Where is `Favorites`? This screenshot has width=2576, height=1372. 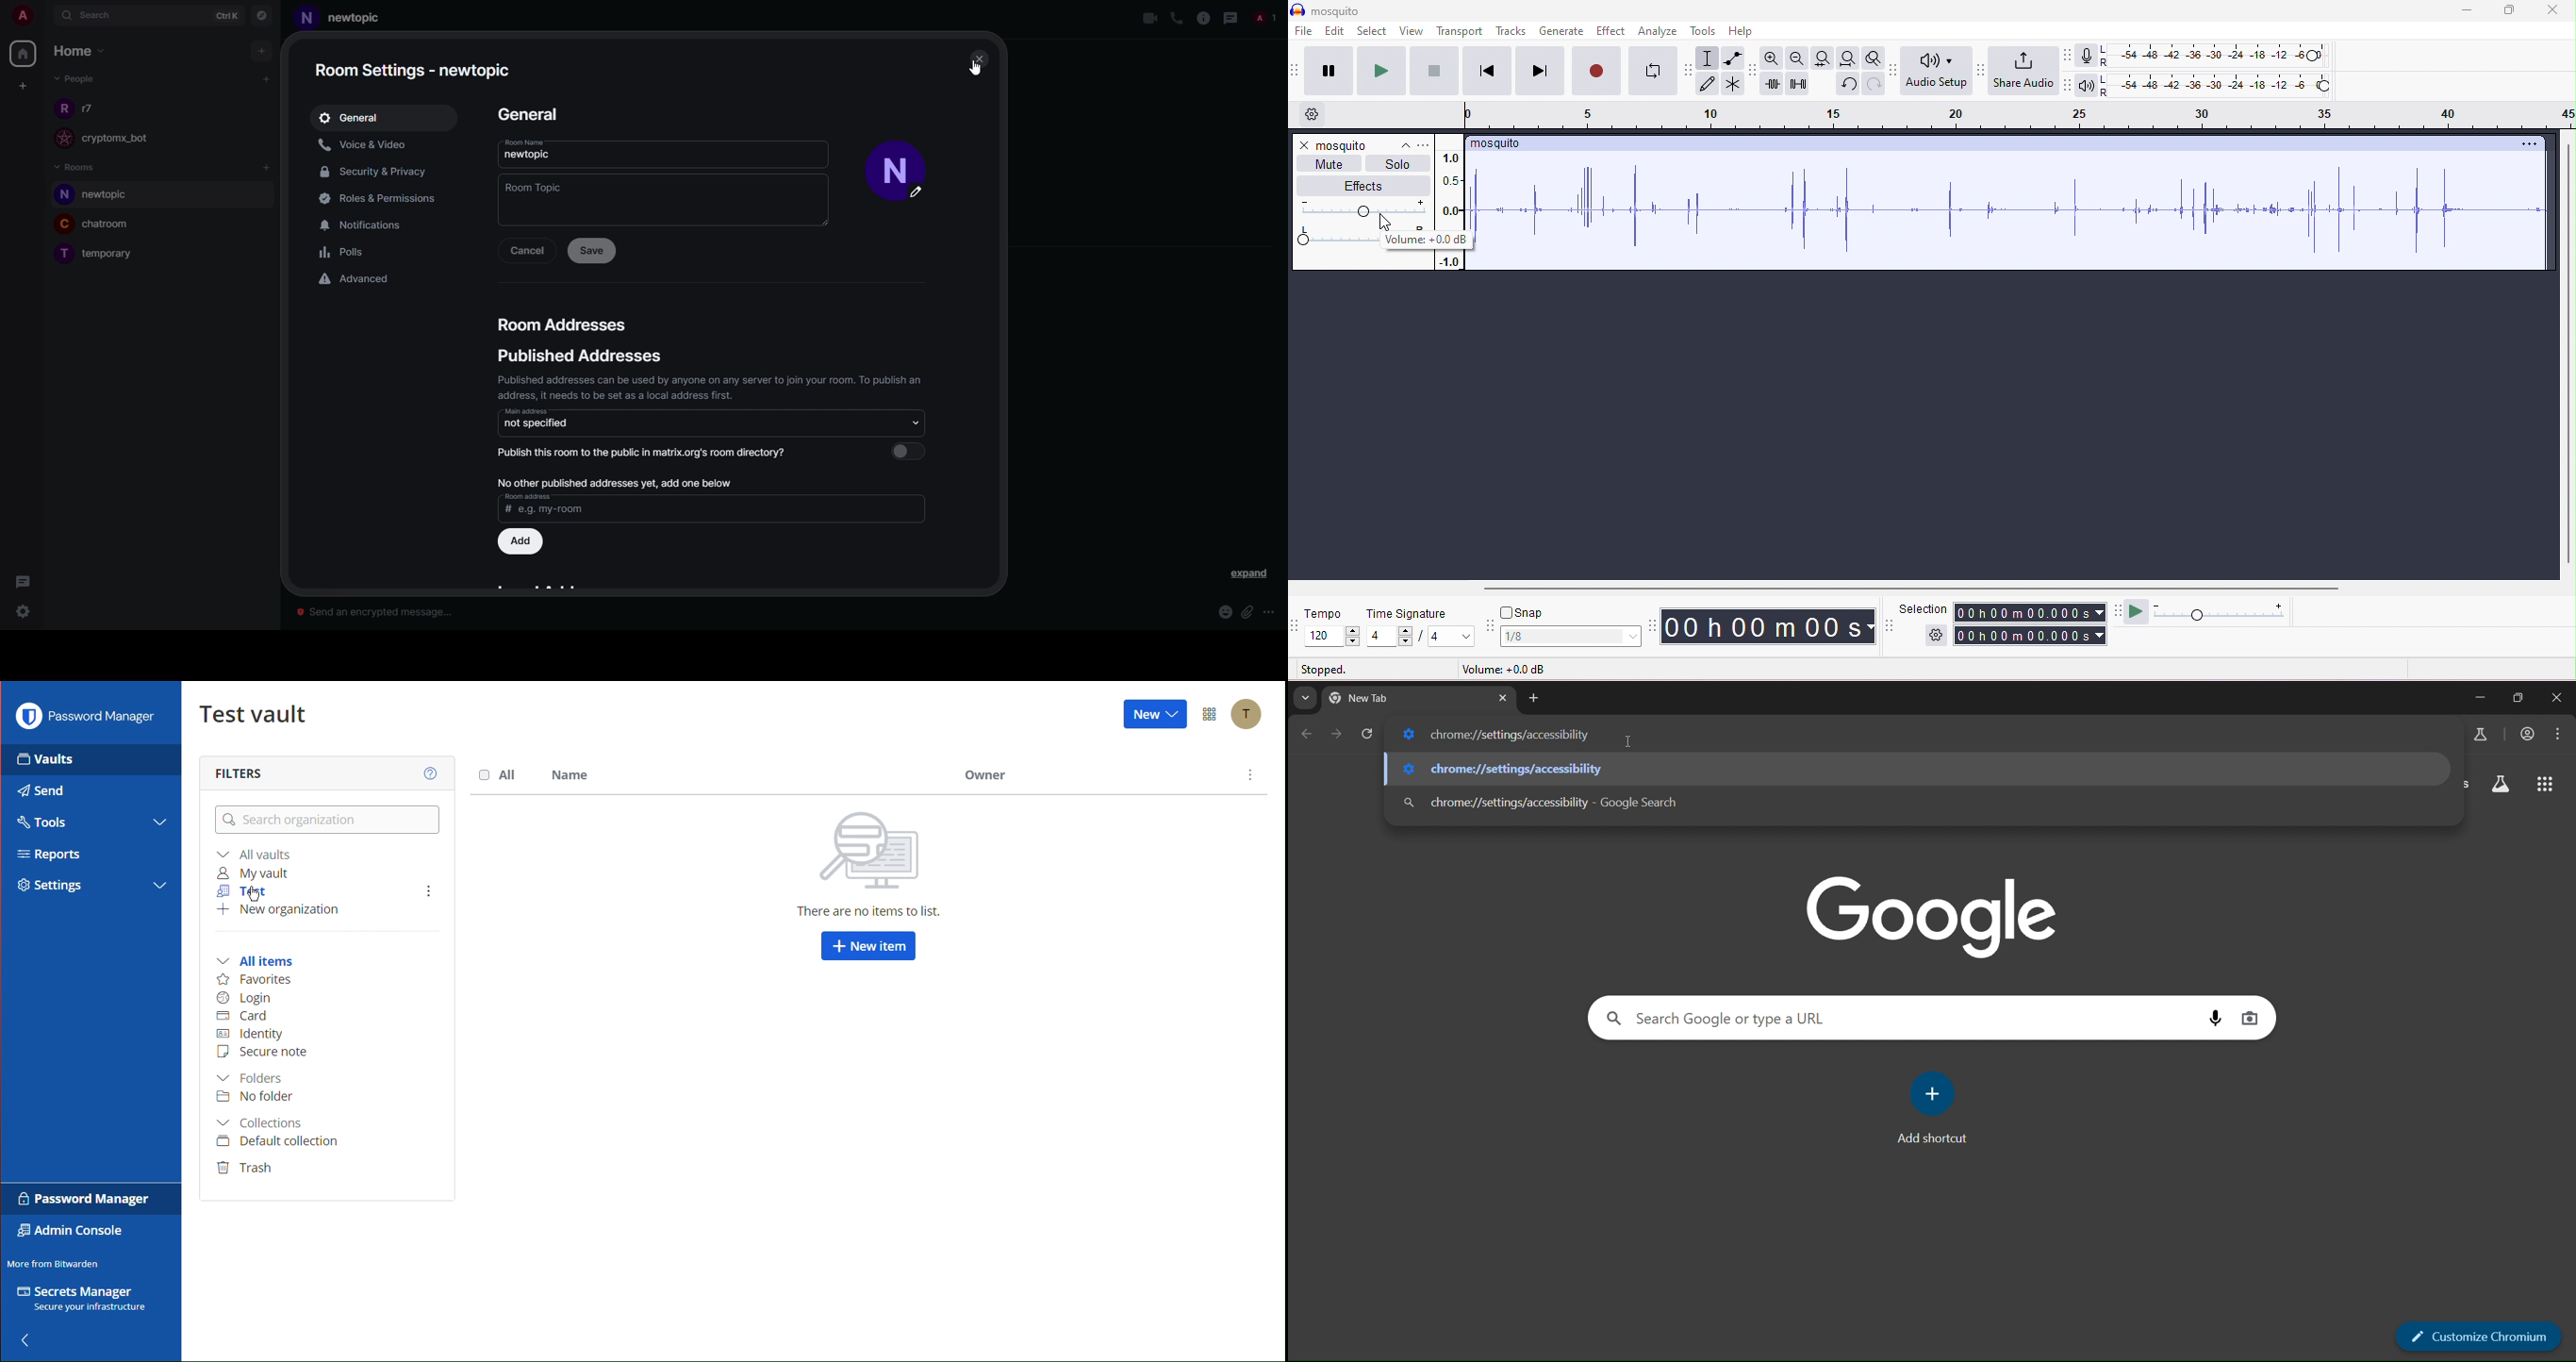 Favorites is located at coordinates (254, 980).